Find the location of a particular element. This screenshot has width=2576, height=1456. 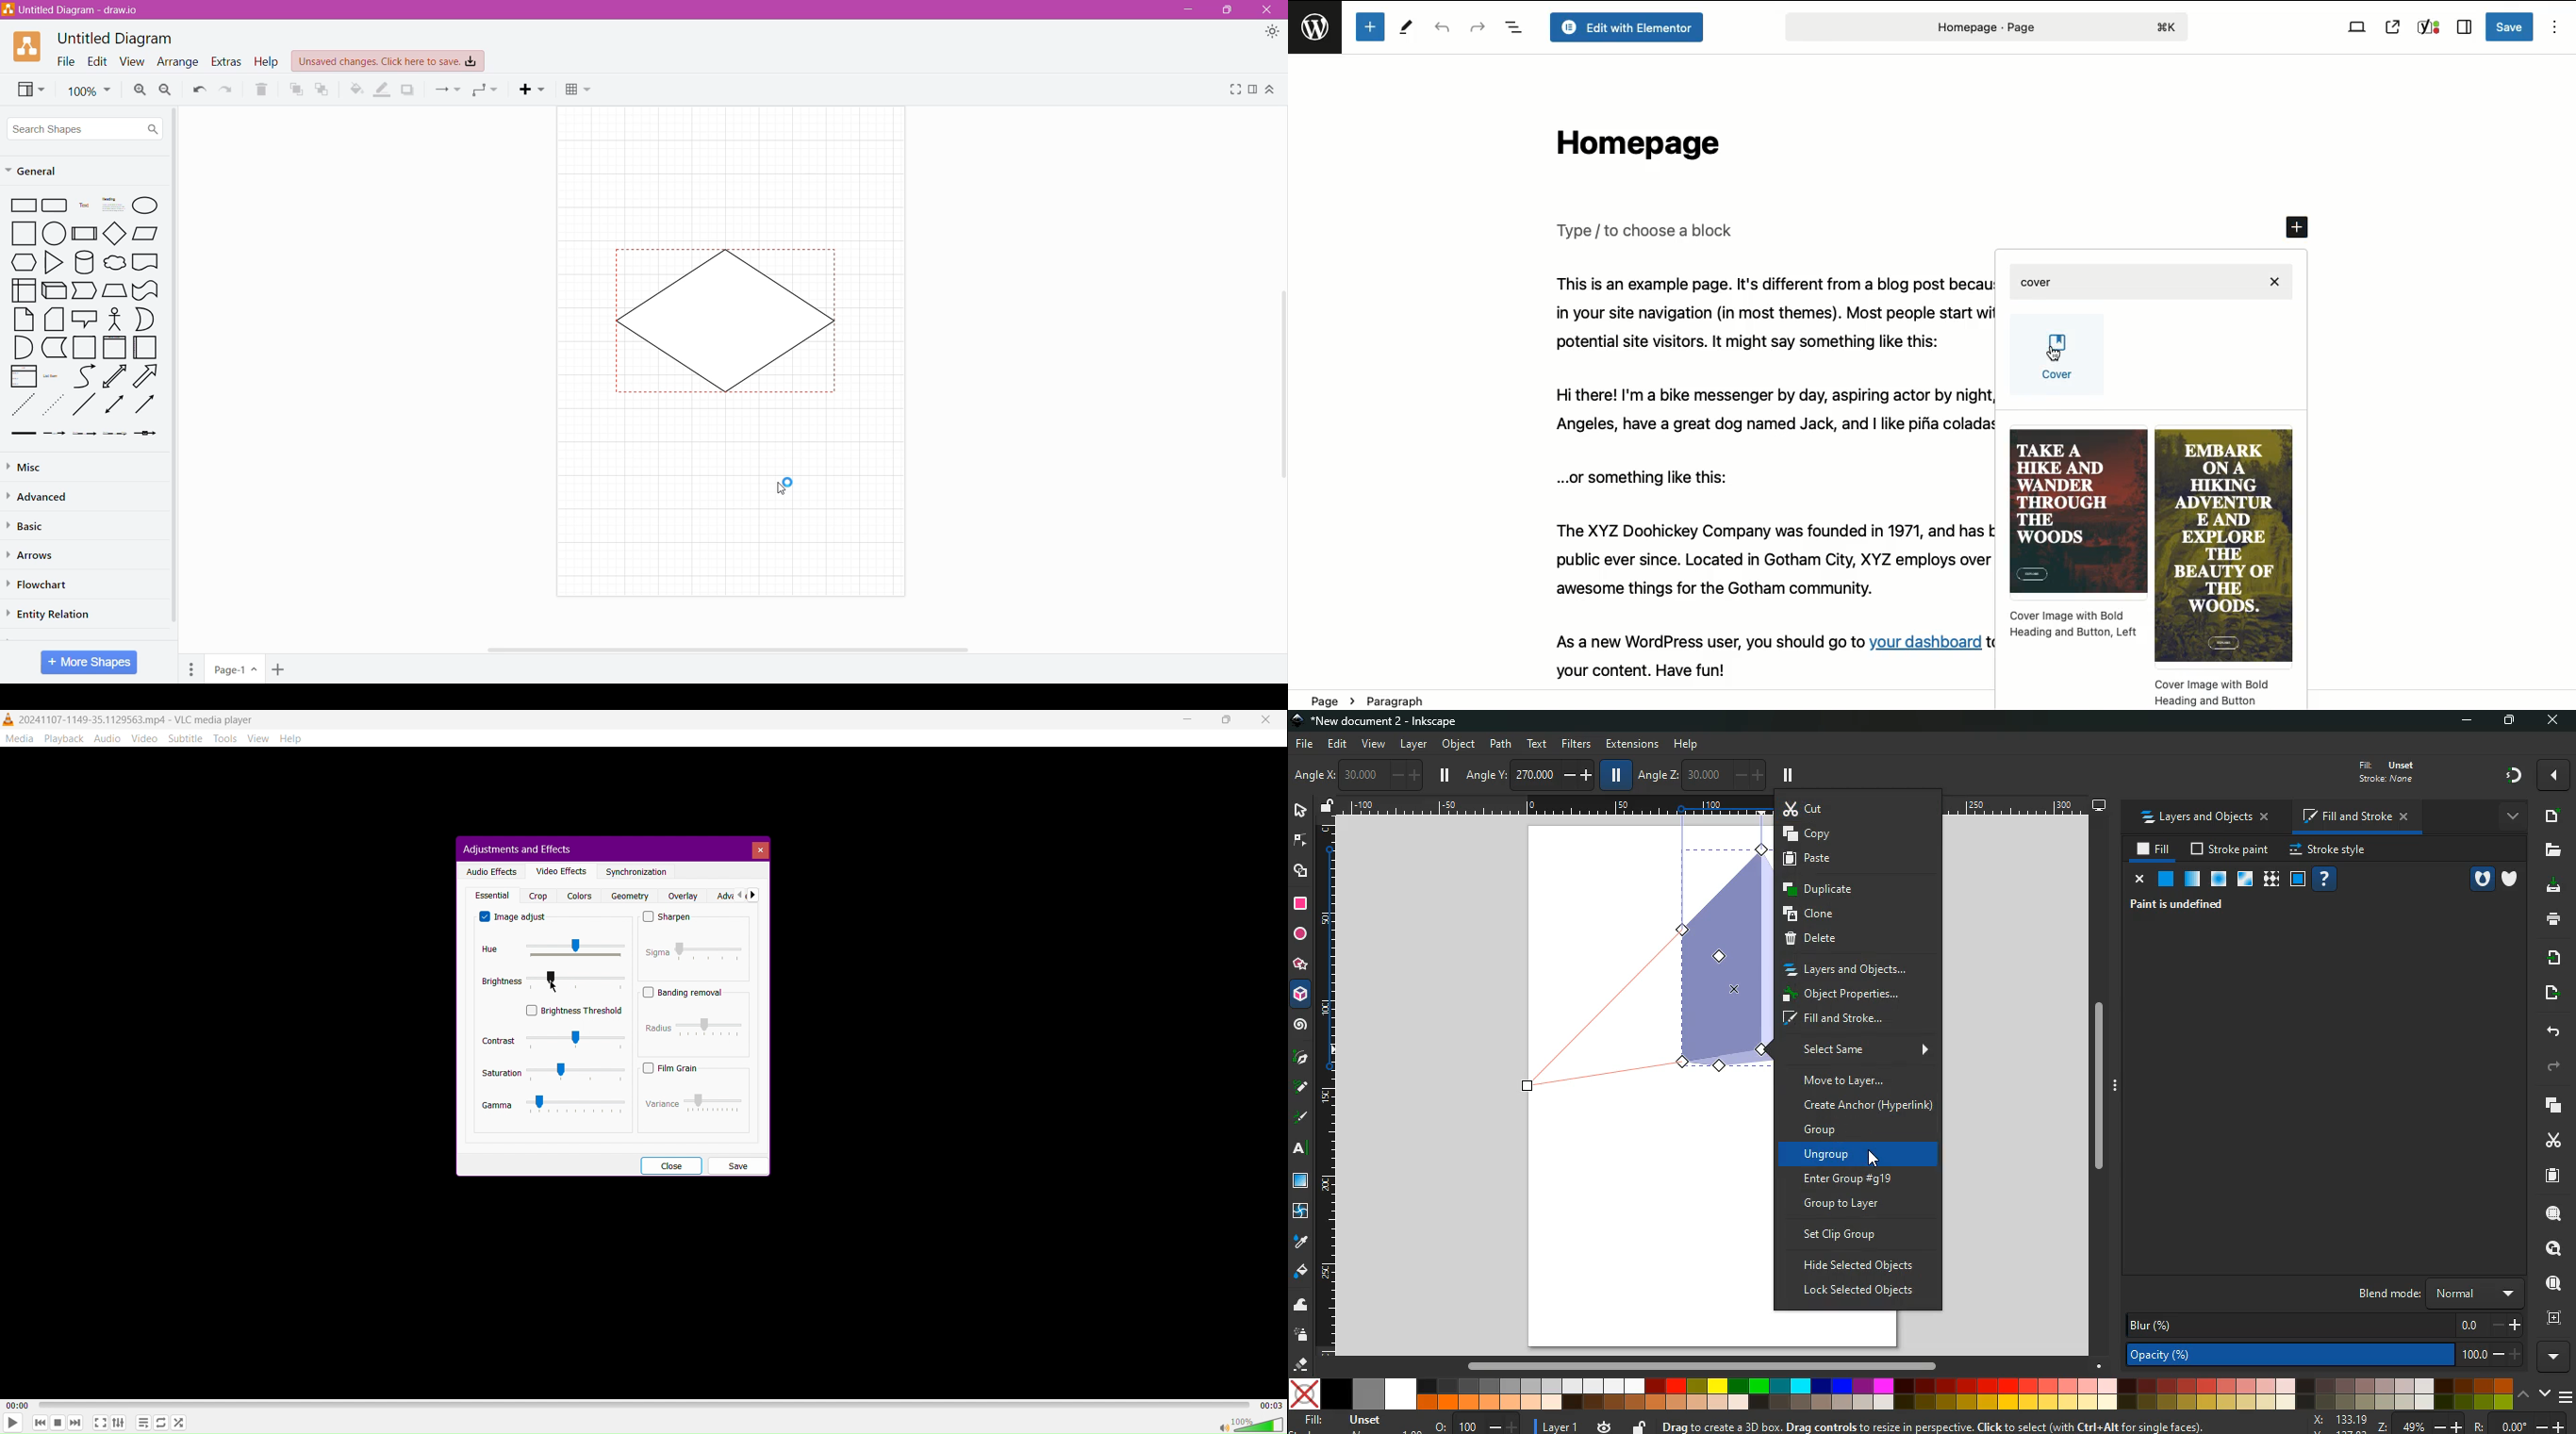

Expand/Collapse is located at coordinates (1271, 90).